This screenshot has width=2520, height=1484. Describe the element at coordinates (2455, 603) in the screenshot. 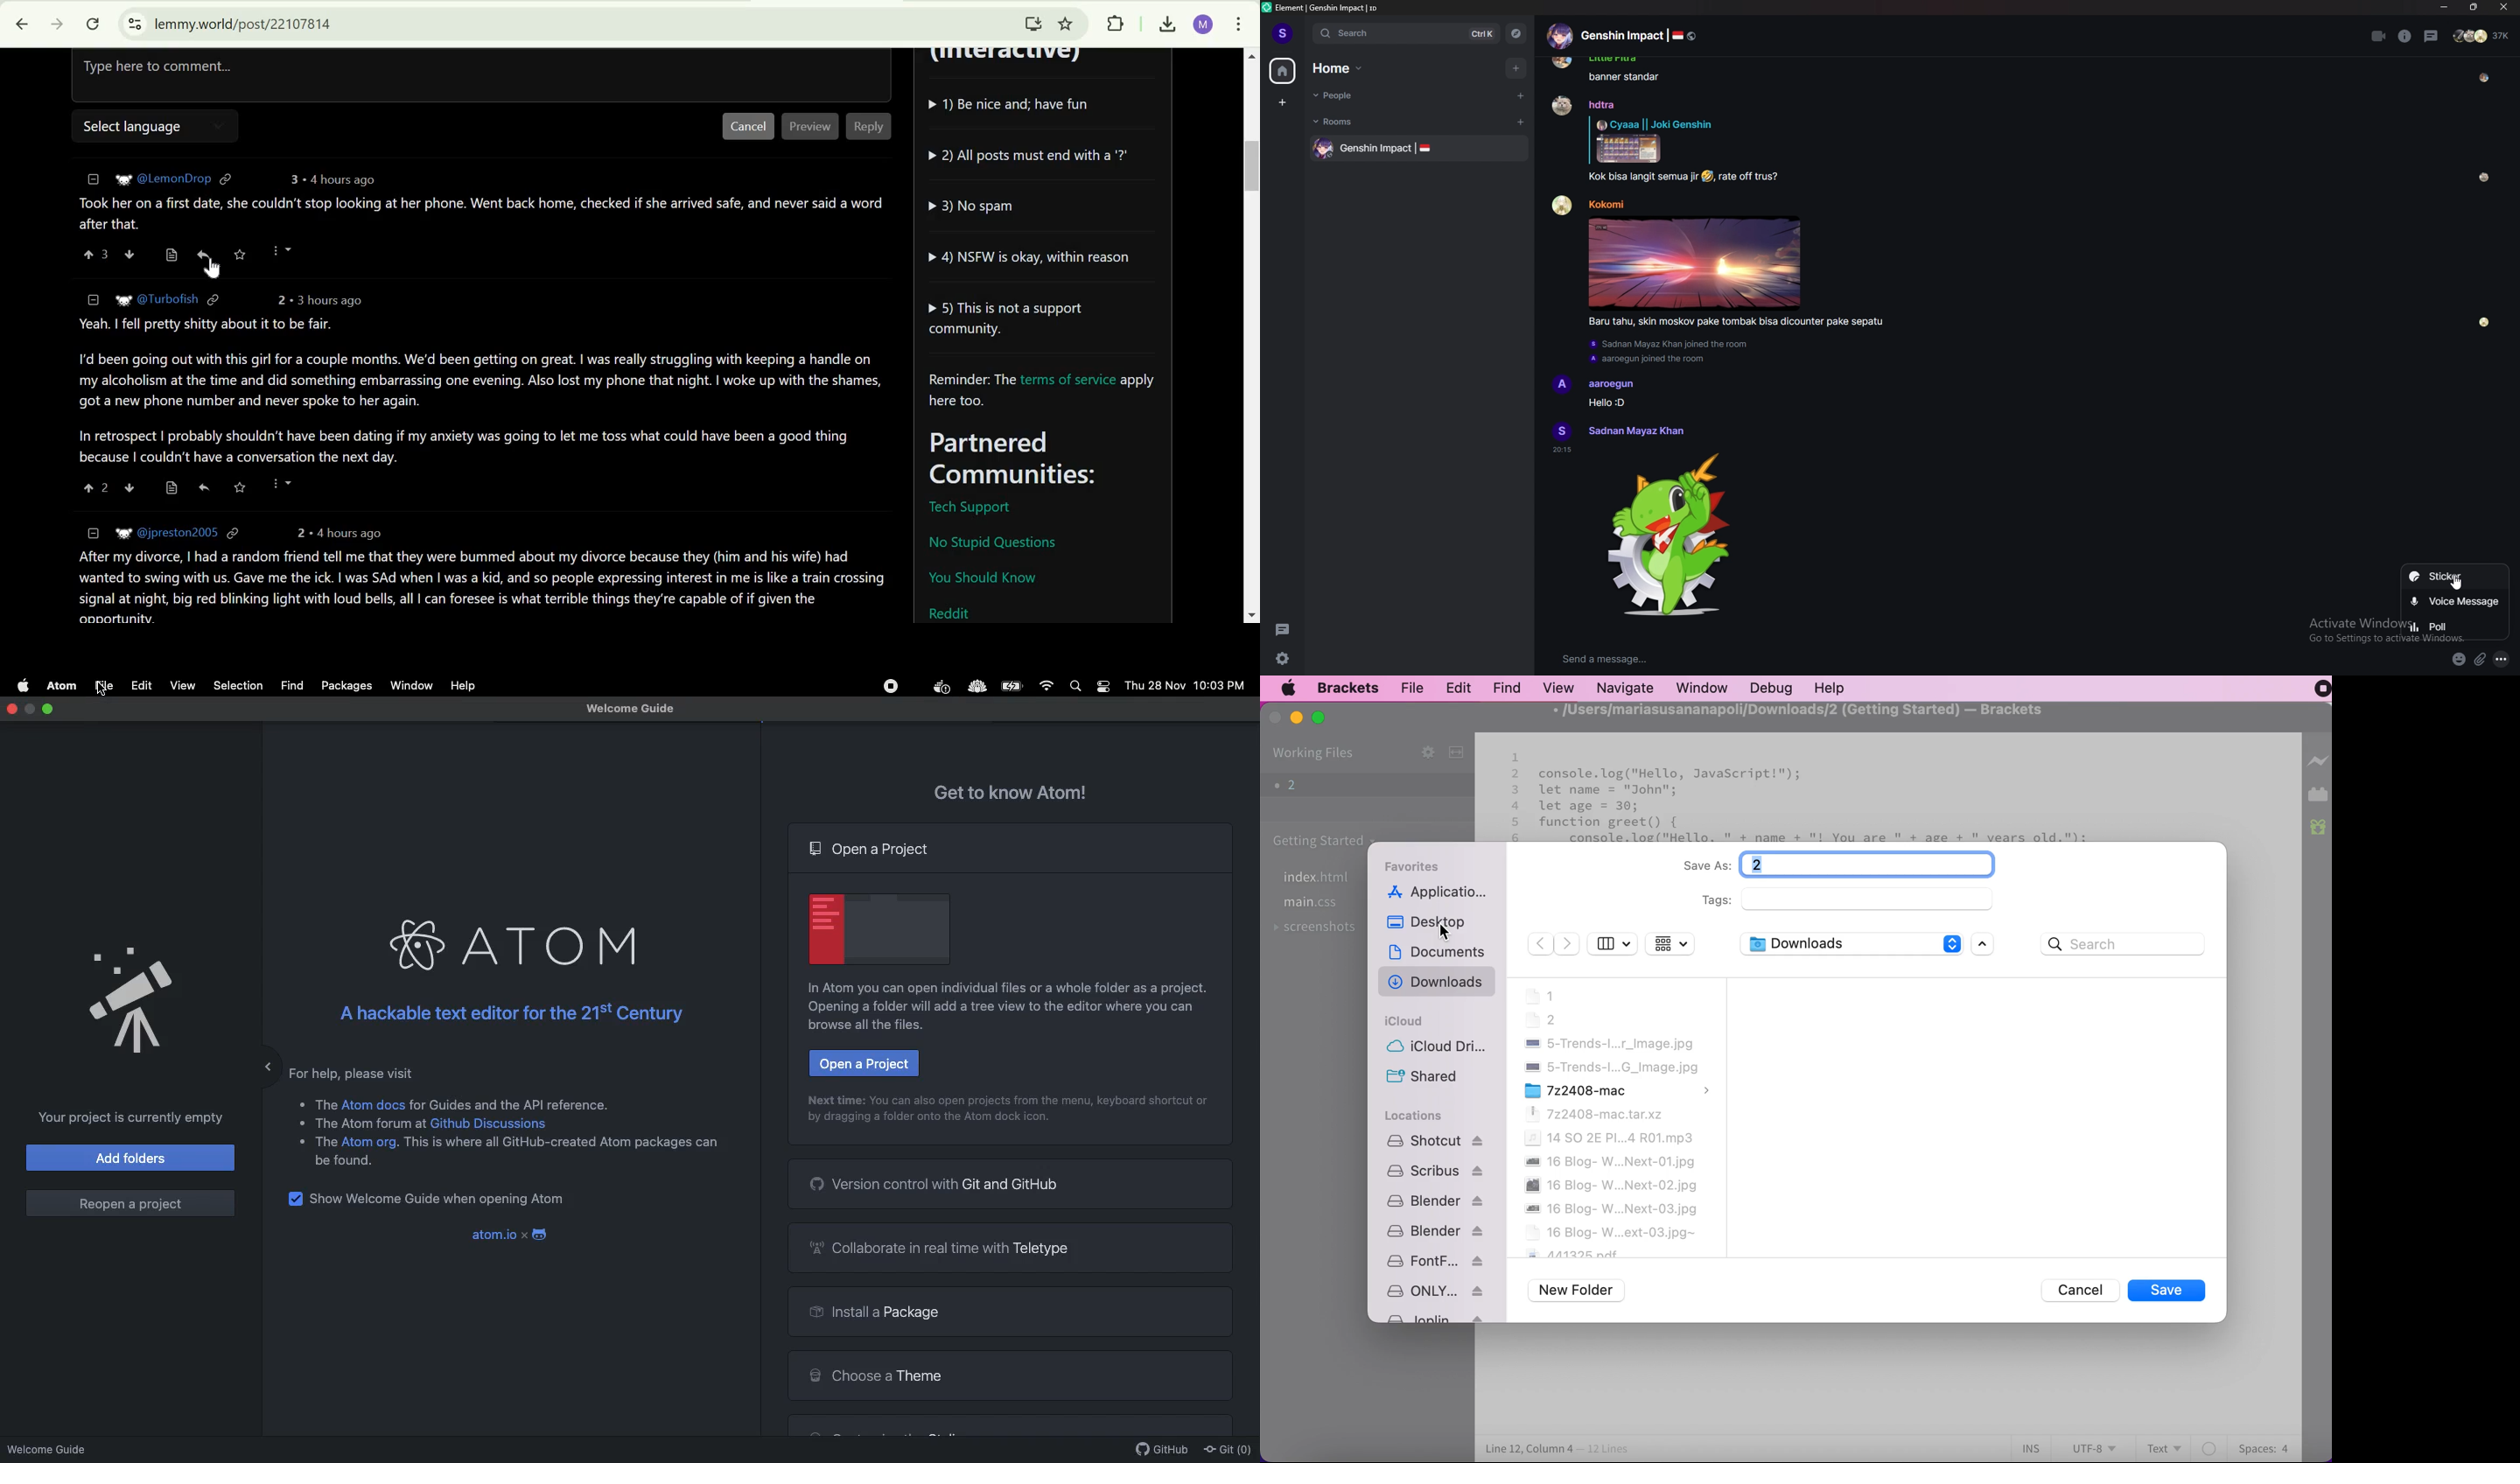

I see `voice message` at that location.